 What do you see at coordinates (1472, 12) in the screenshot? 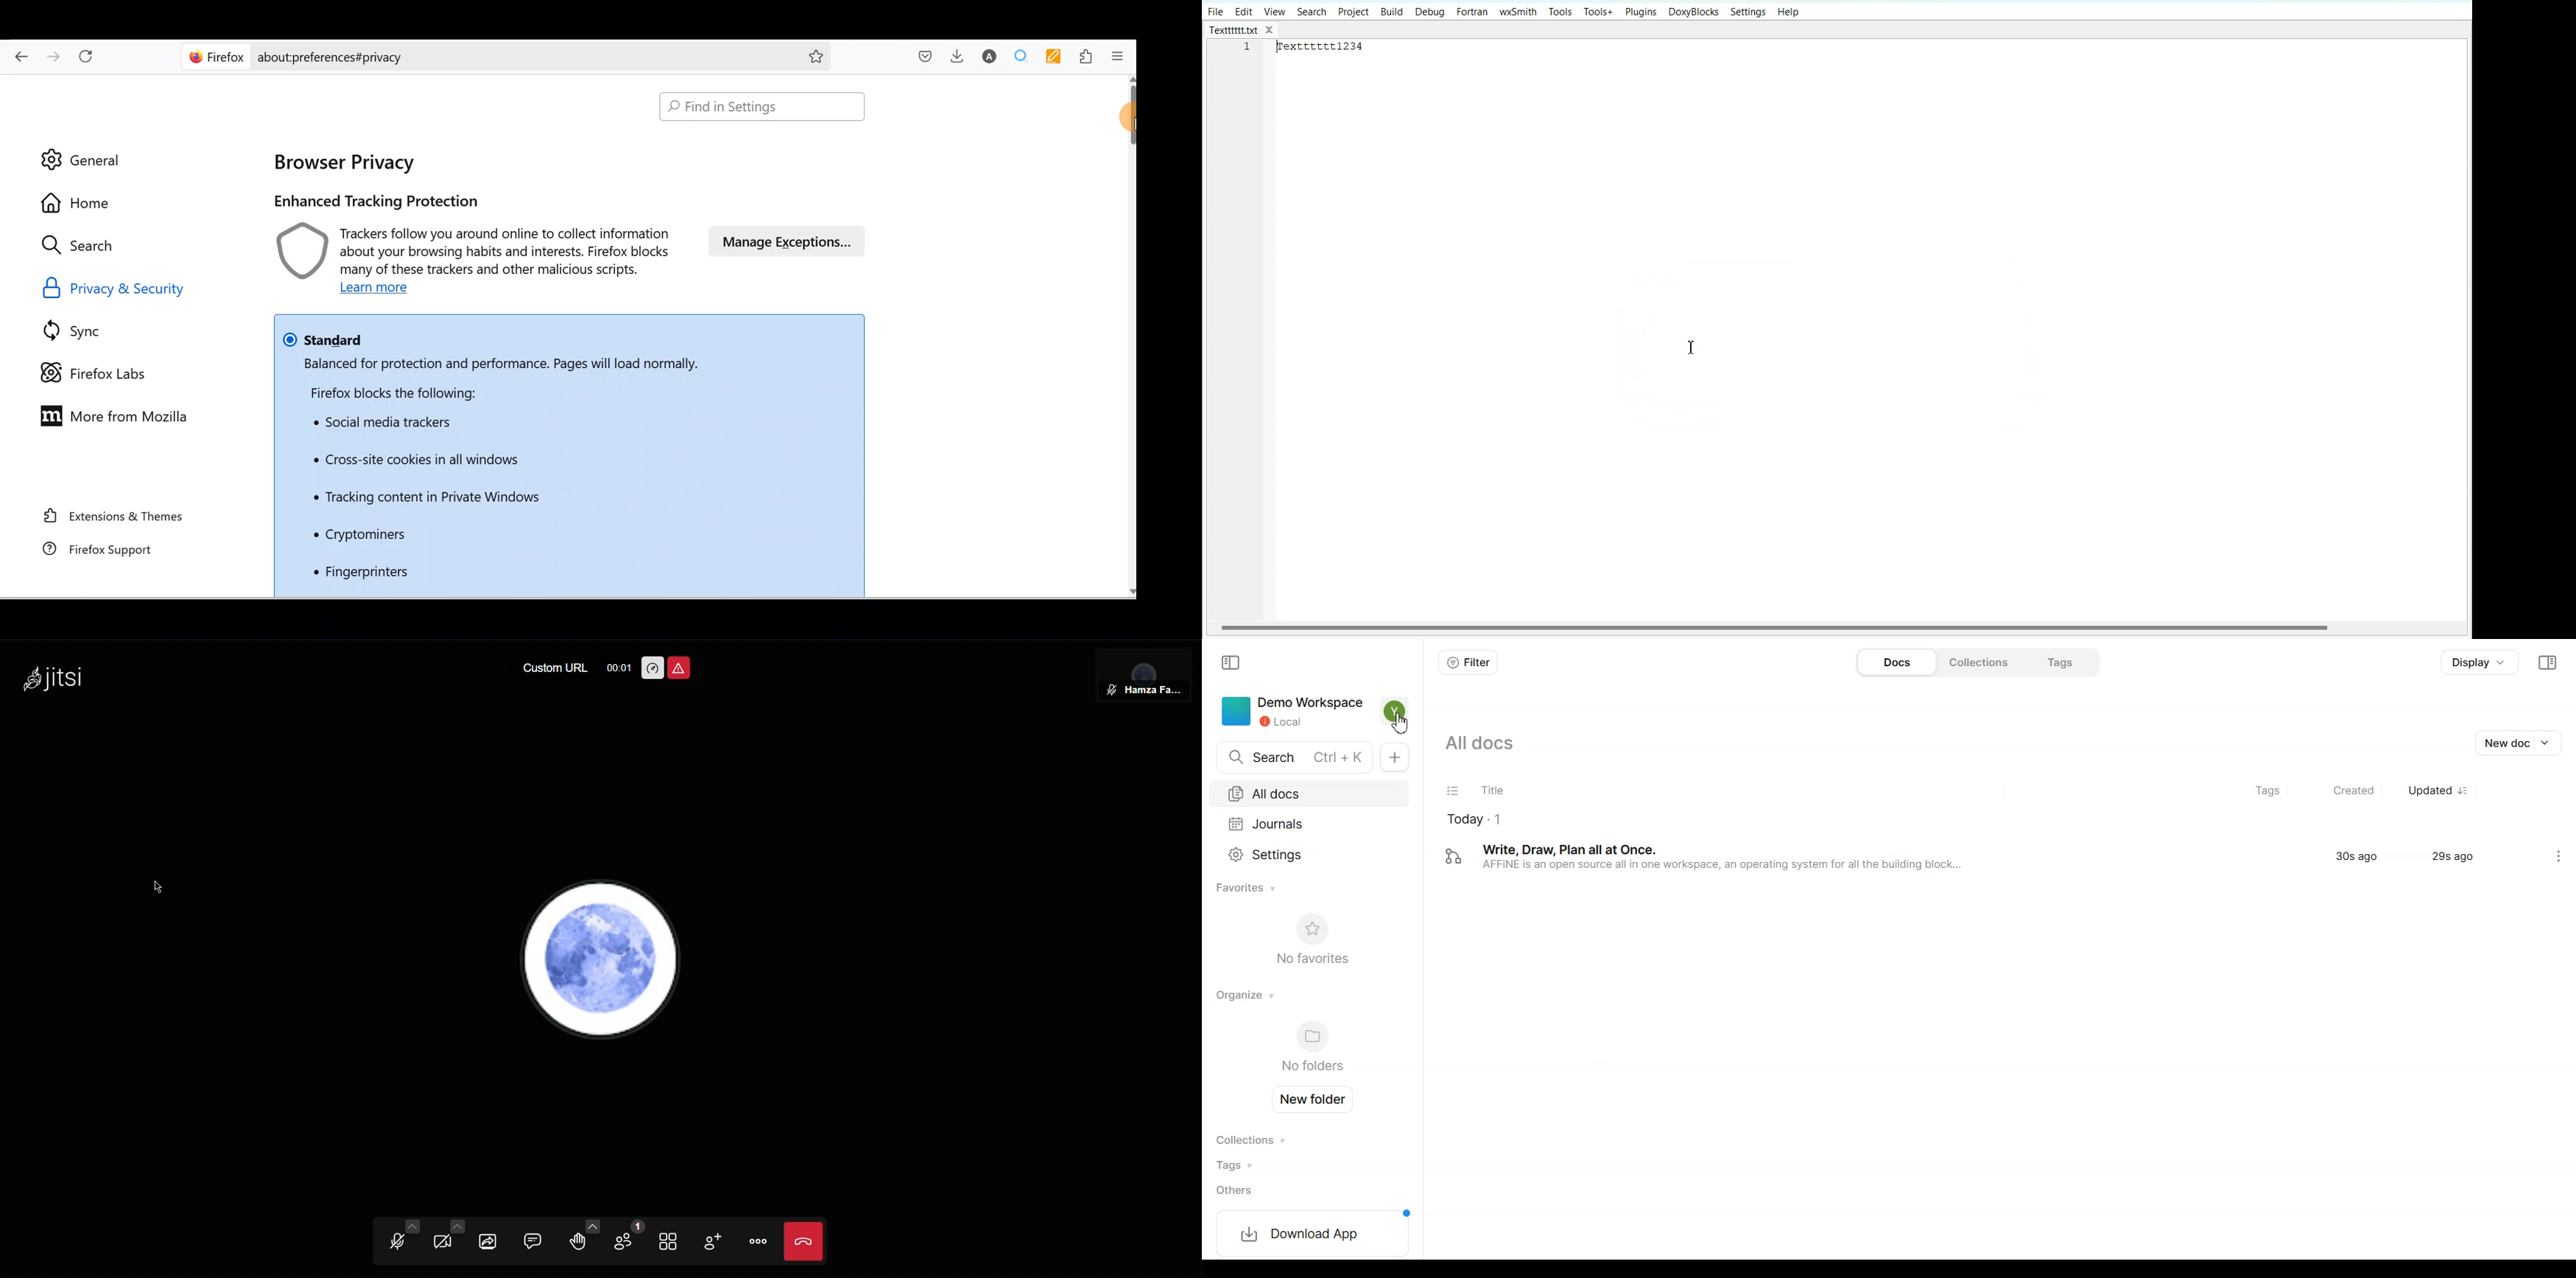
I see `Fortran` at bounding box center [1472, 12].